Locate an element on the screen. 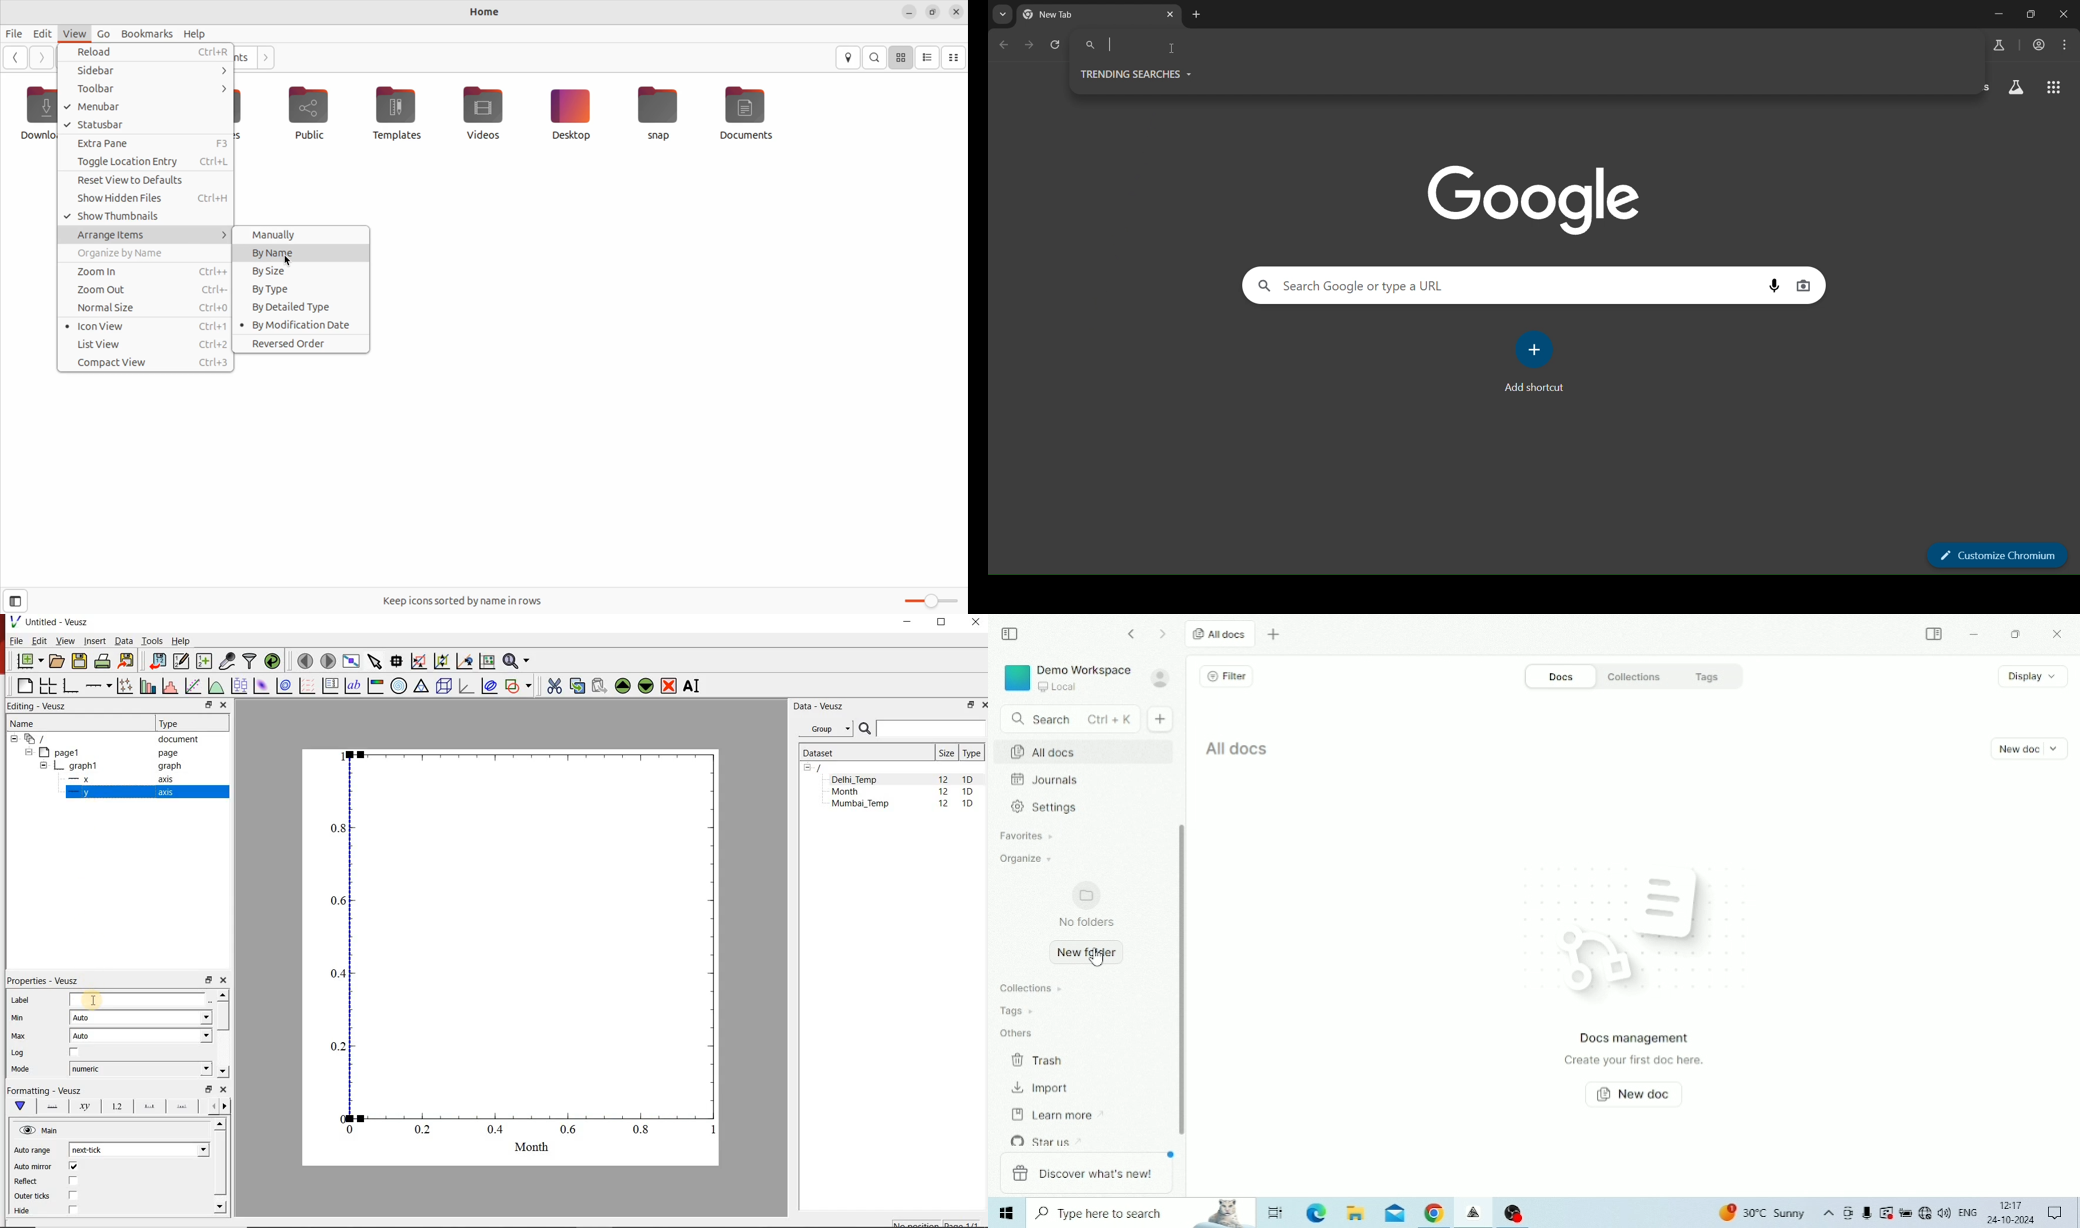  Toggle bar is located at coordinates (932, 599).